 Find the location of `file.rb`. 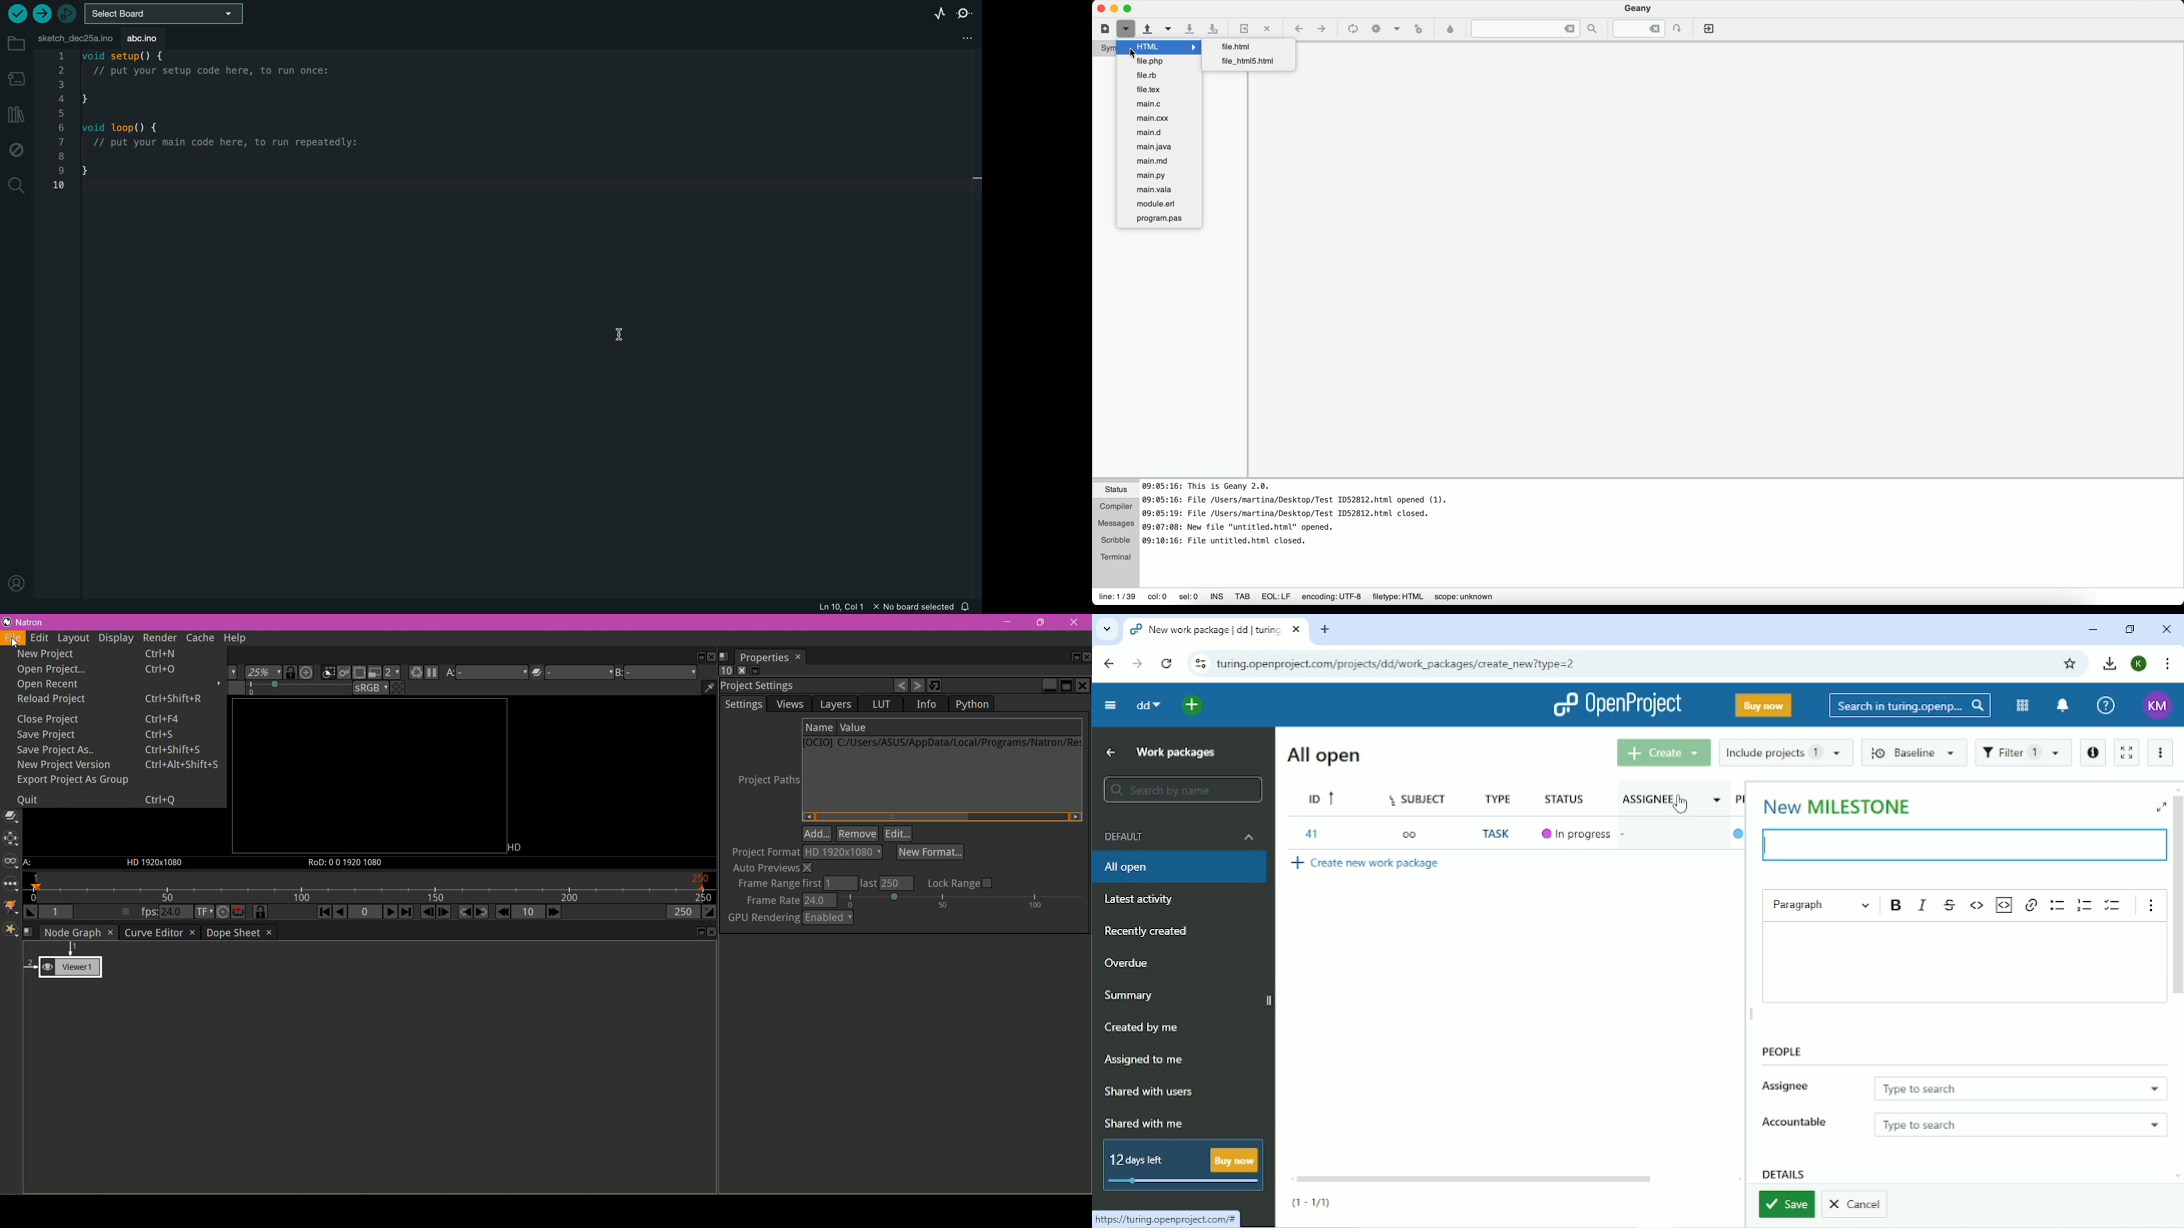

file.rb is located at coordinates (1159, 74).